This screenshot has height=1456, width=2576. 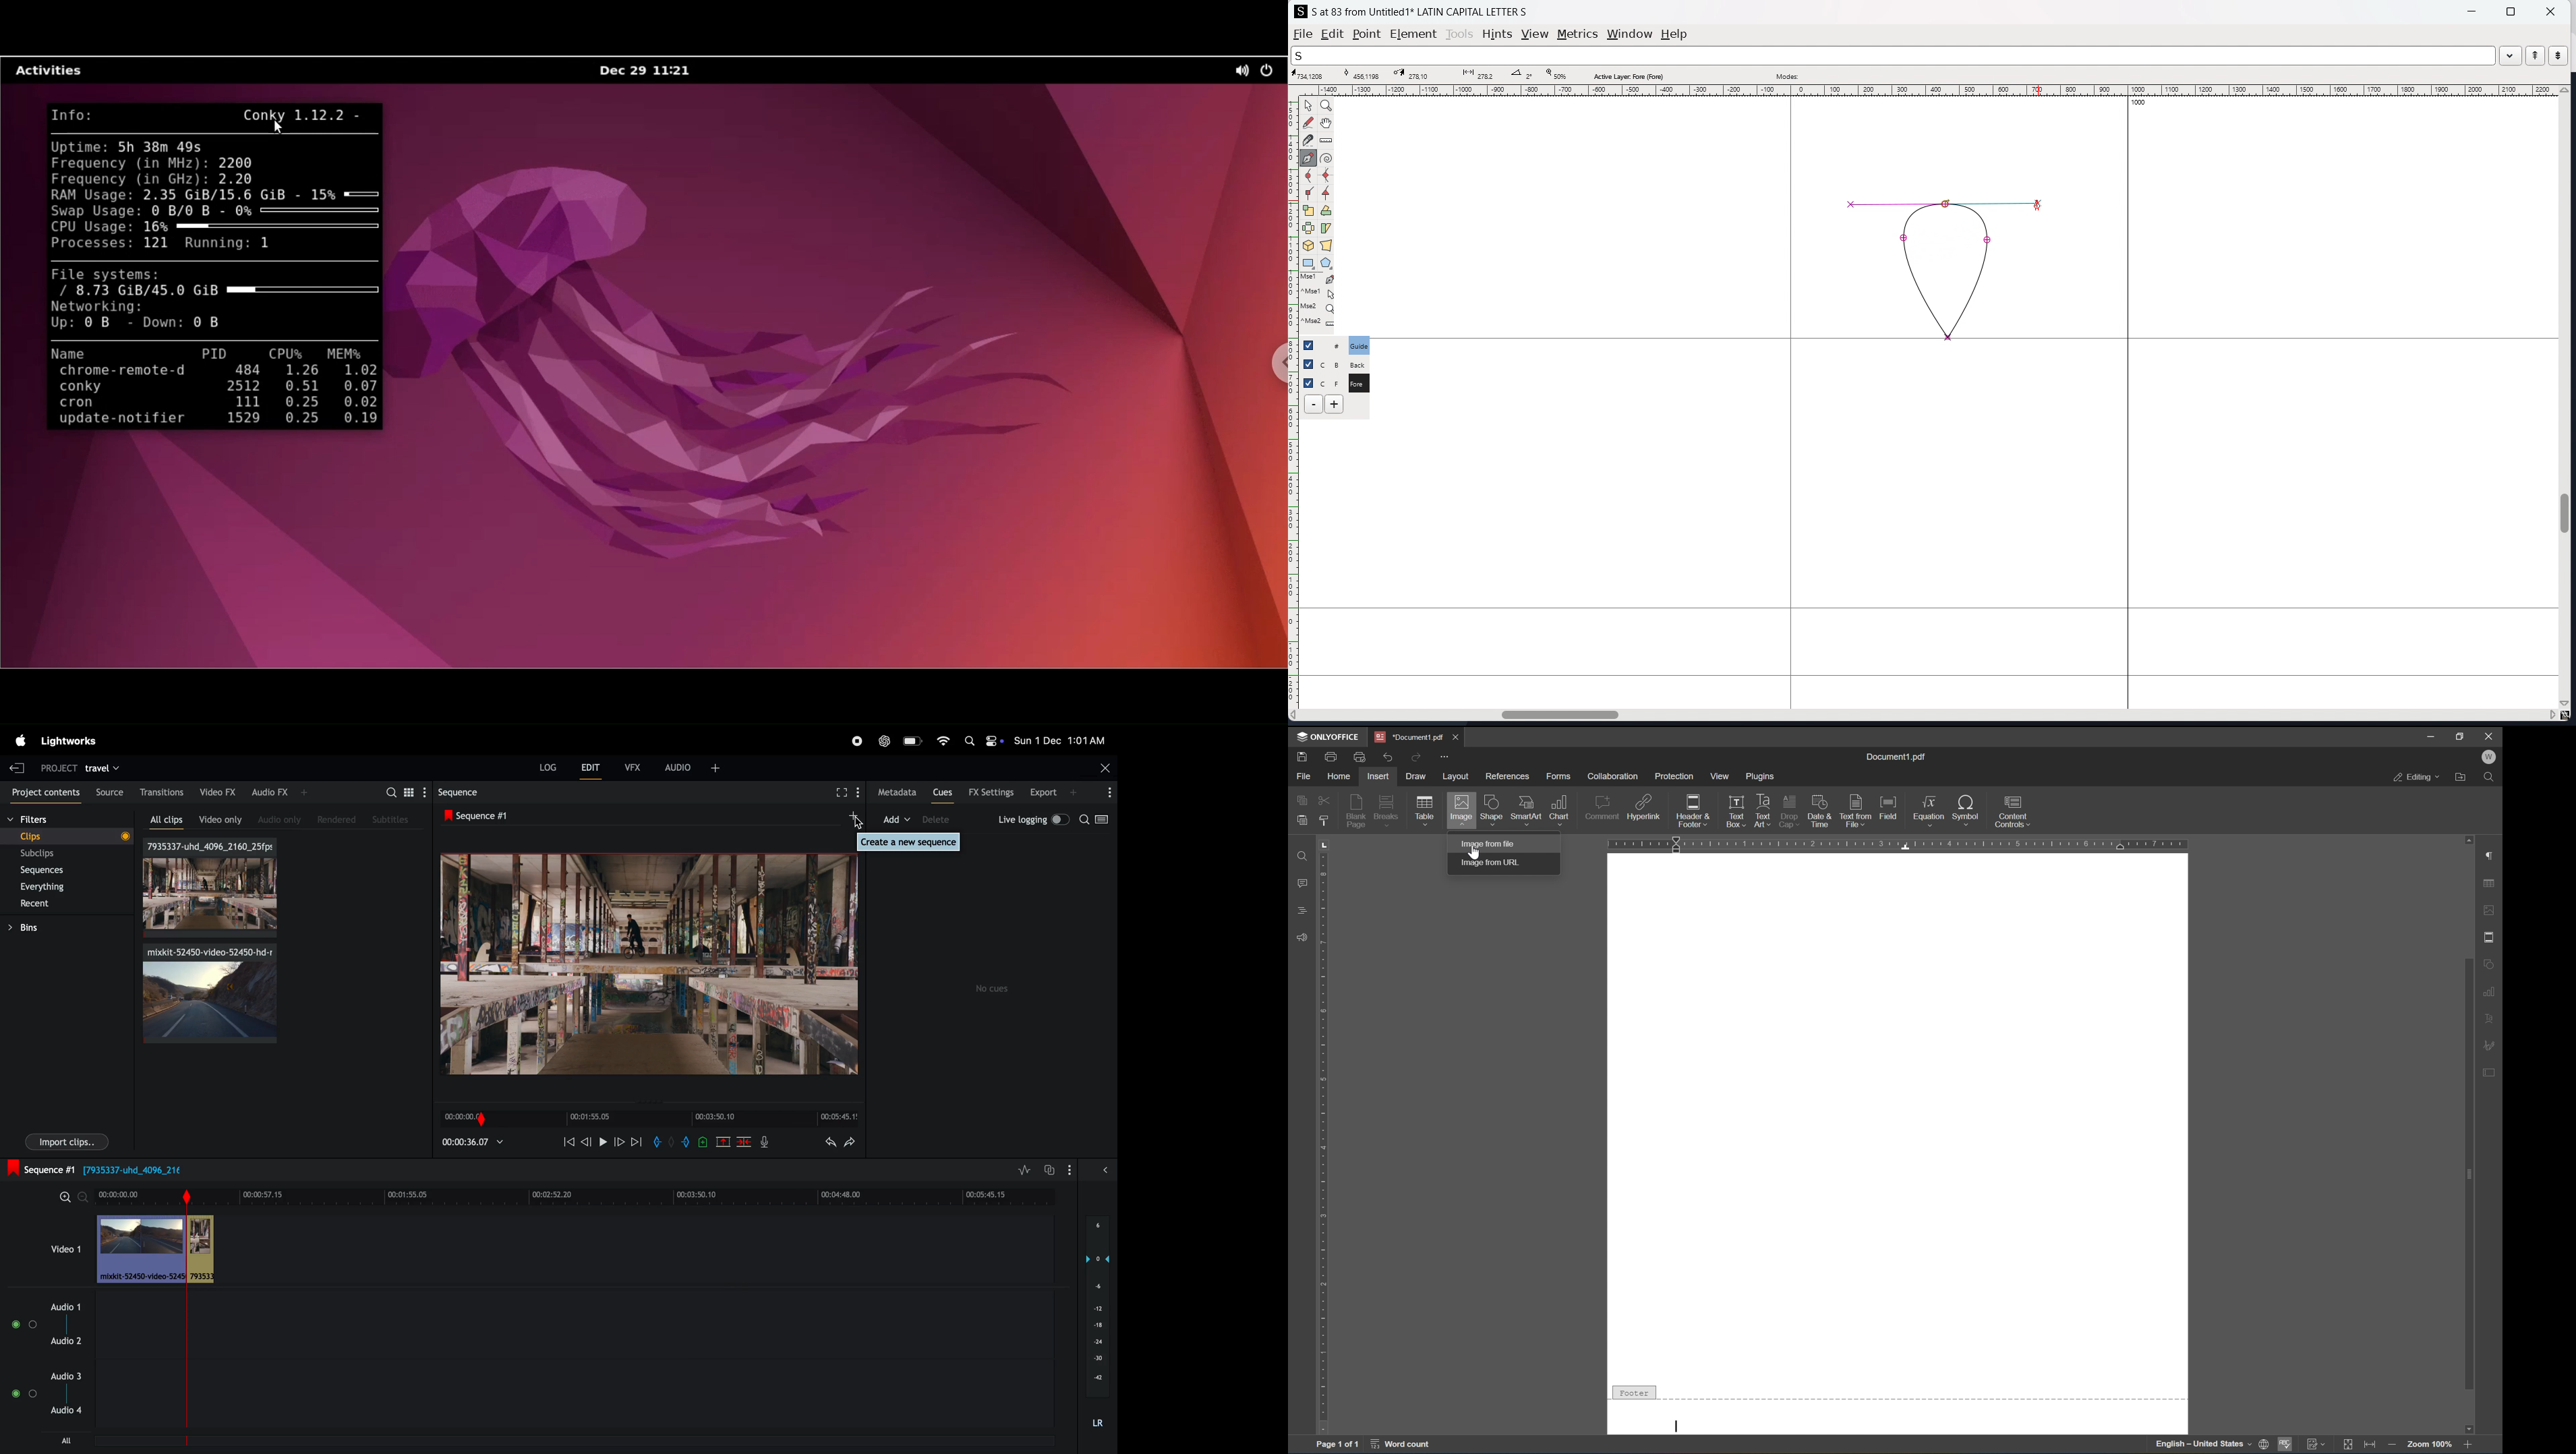 I want to click on fit to width, so click(x=2370, y=1445).